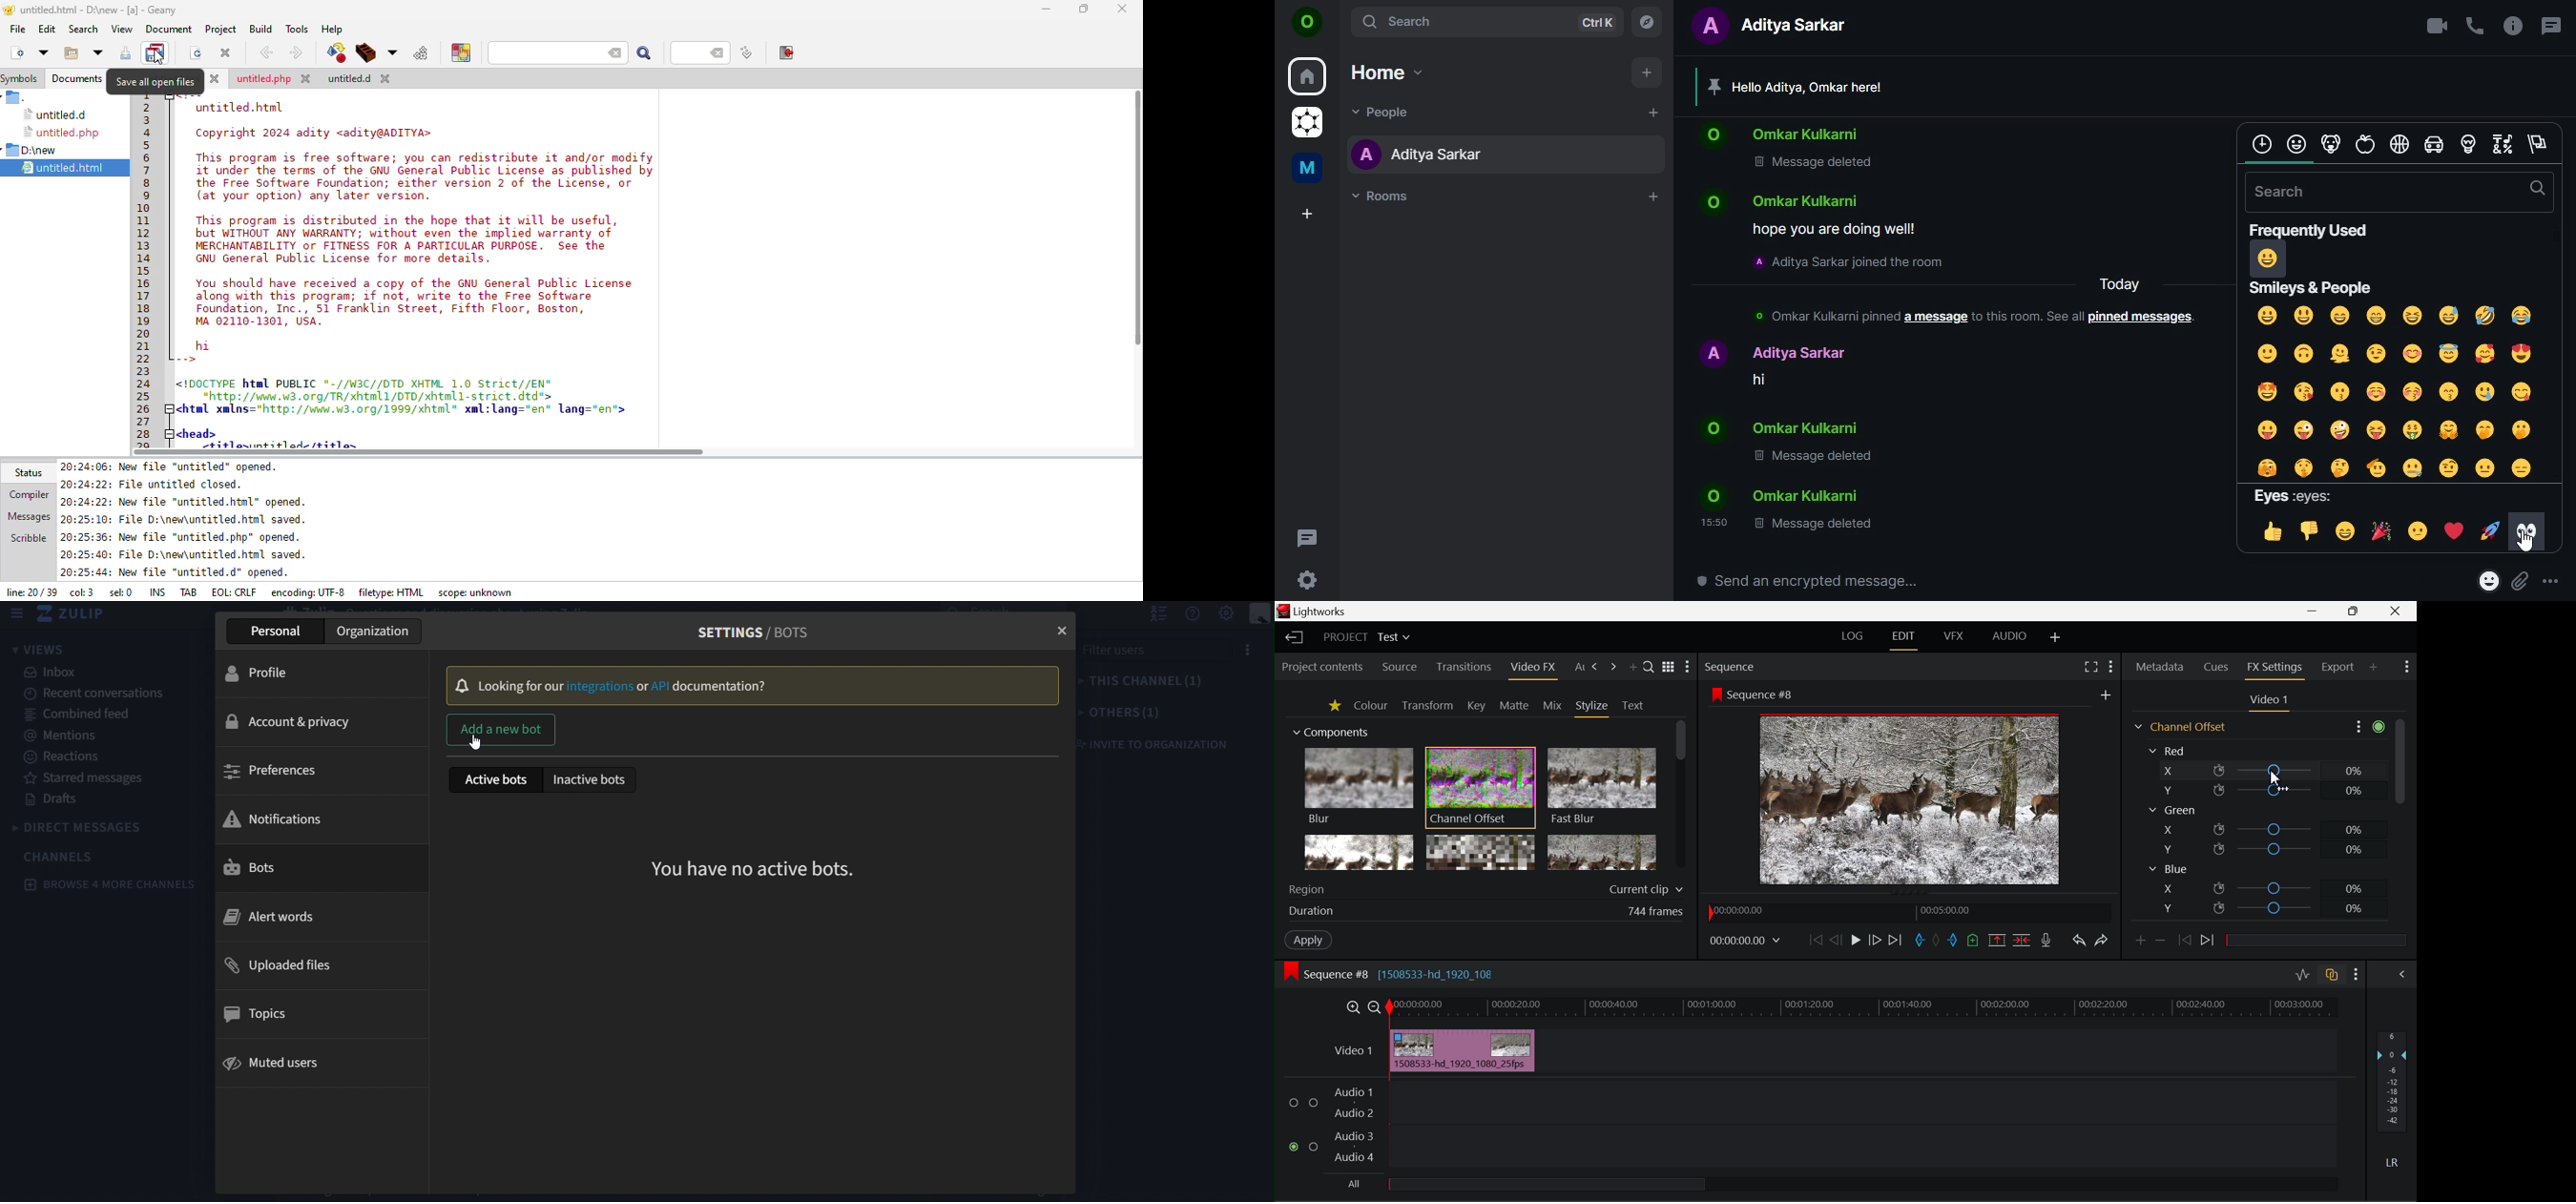  Describe the element at coordinates (1353, 1009) in the screenshot. I see `Timeline Zoom In` at that location.